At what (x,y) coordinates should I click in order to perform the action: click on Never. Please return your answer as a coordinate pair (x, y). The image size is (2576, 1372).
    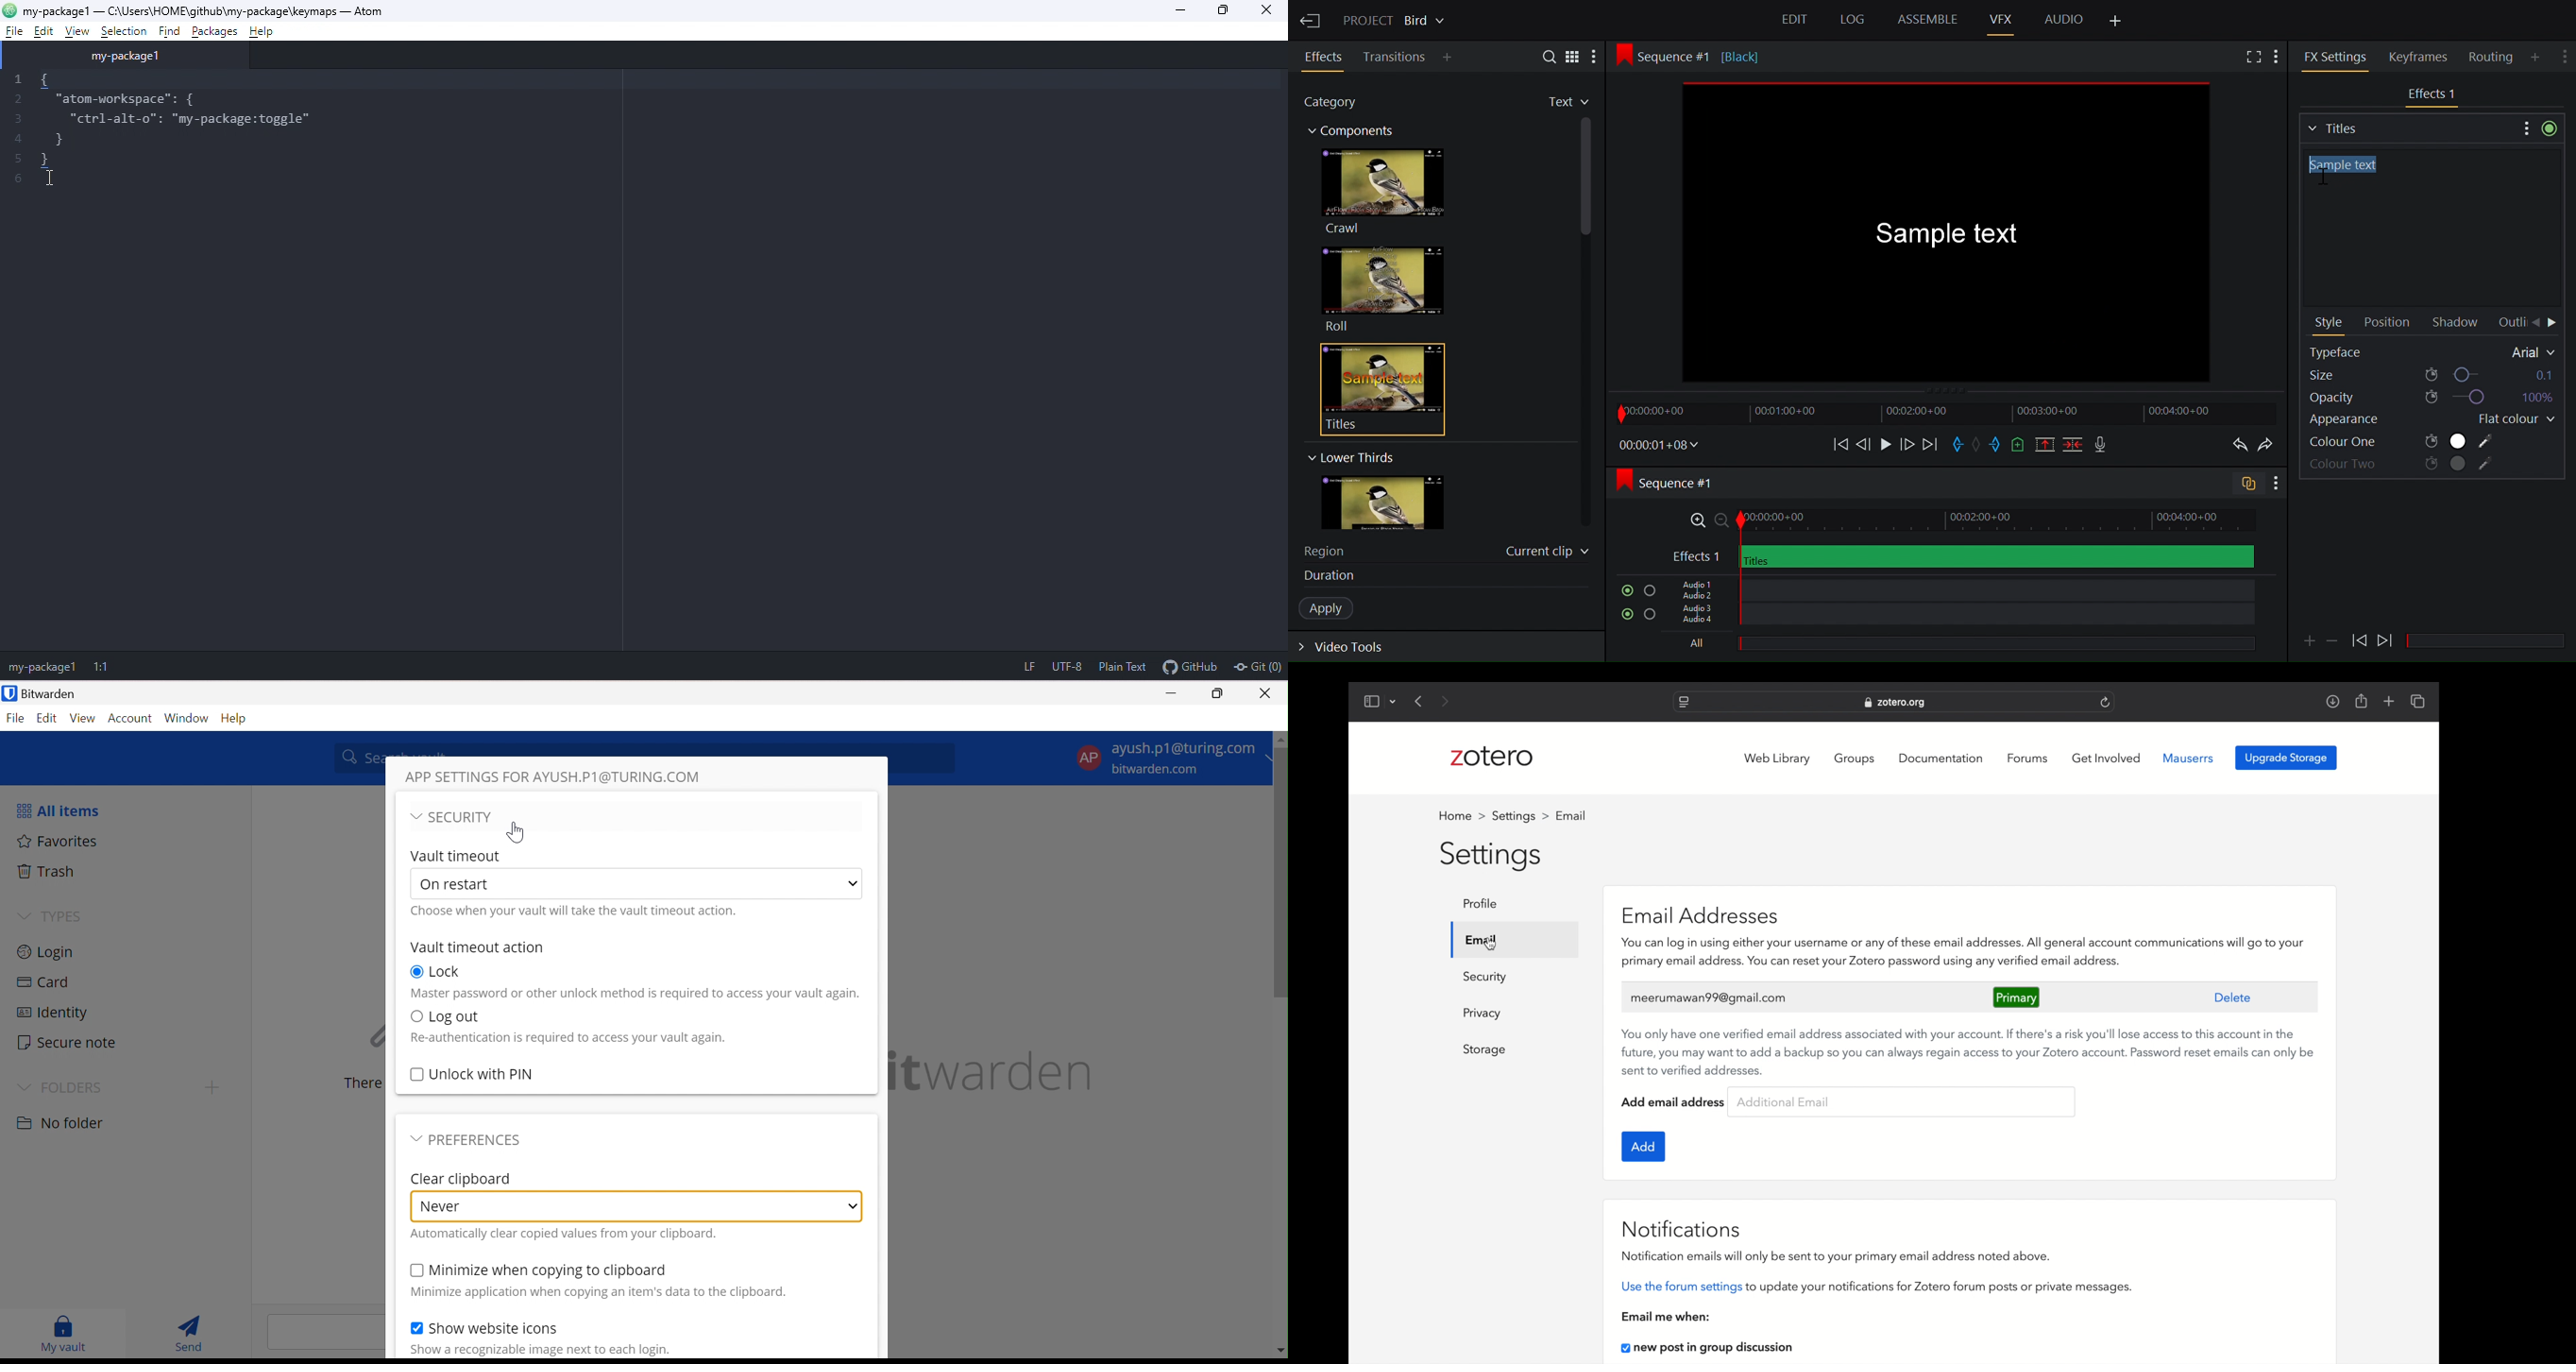
    Looking at the image, I should click on (444, 1206).